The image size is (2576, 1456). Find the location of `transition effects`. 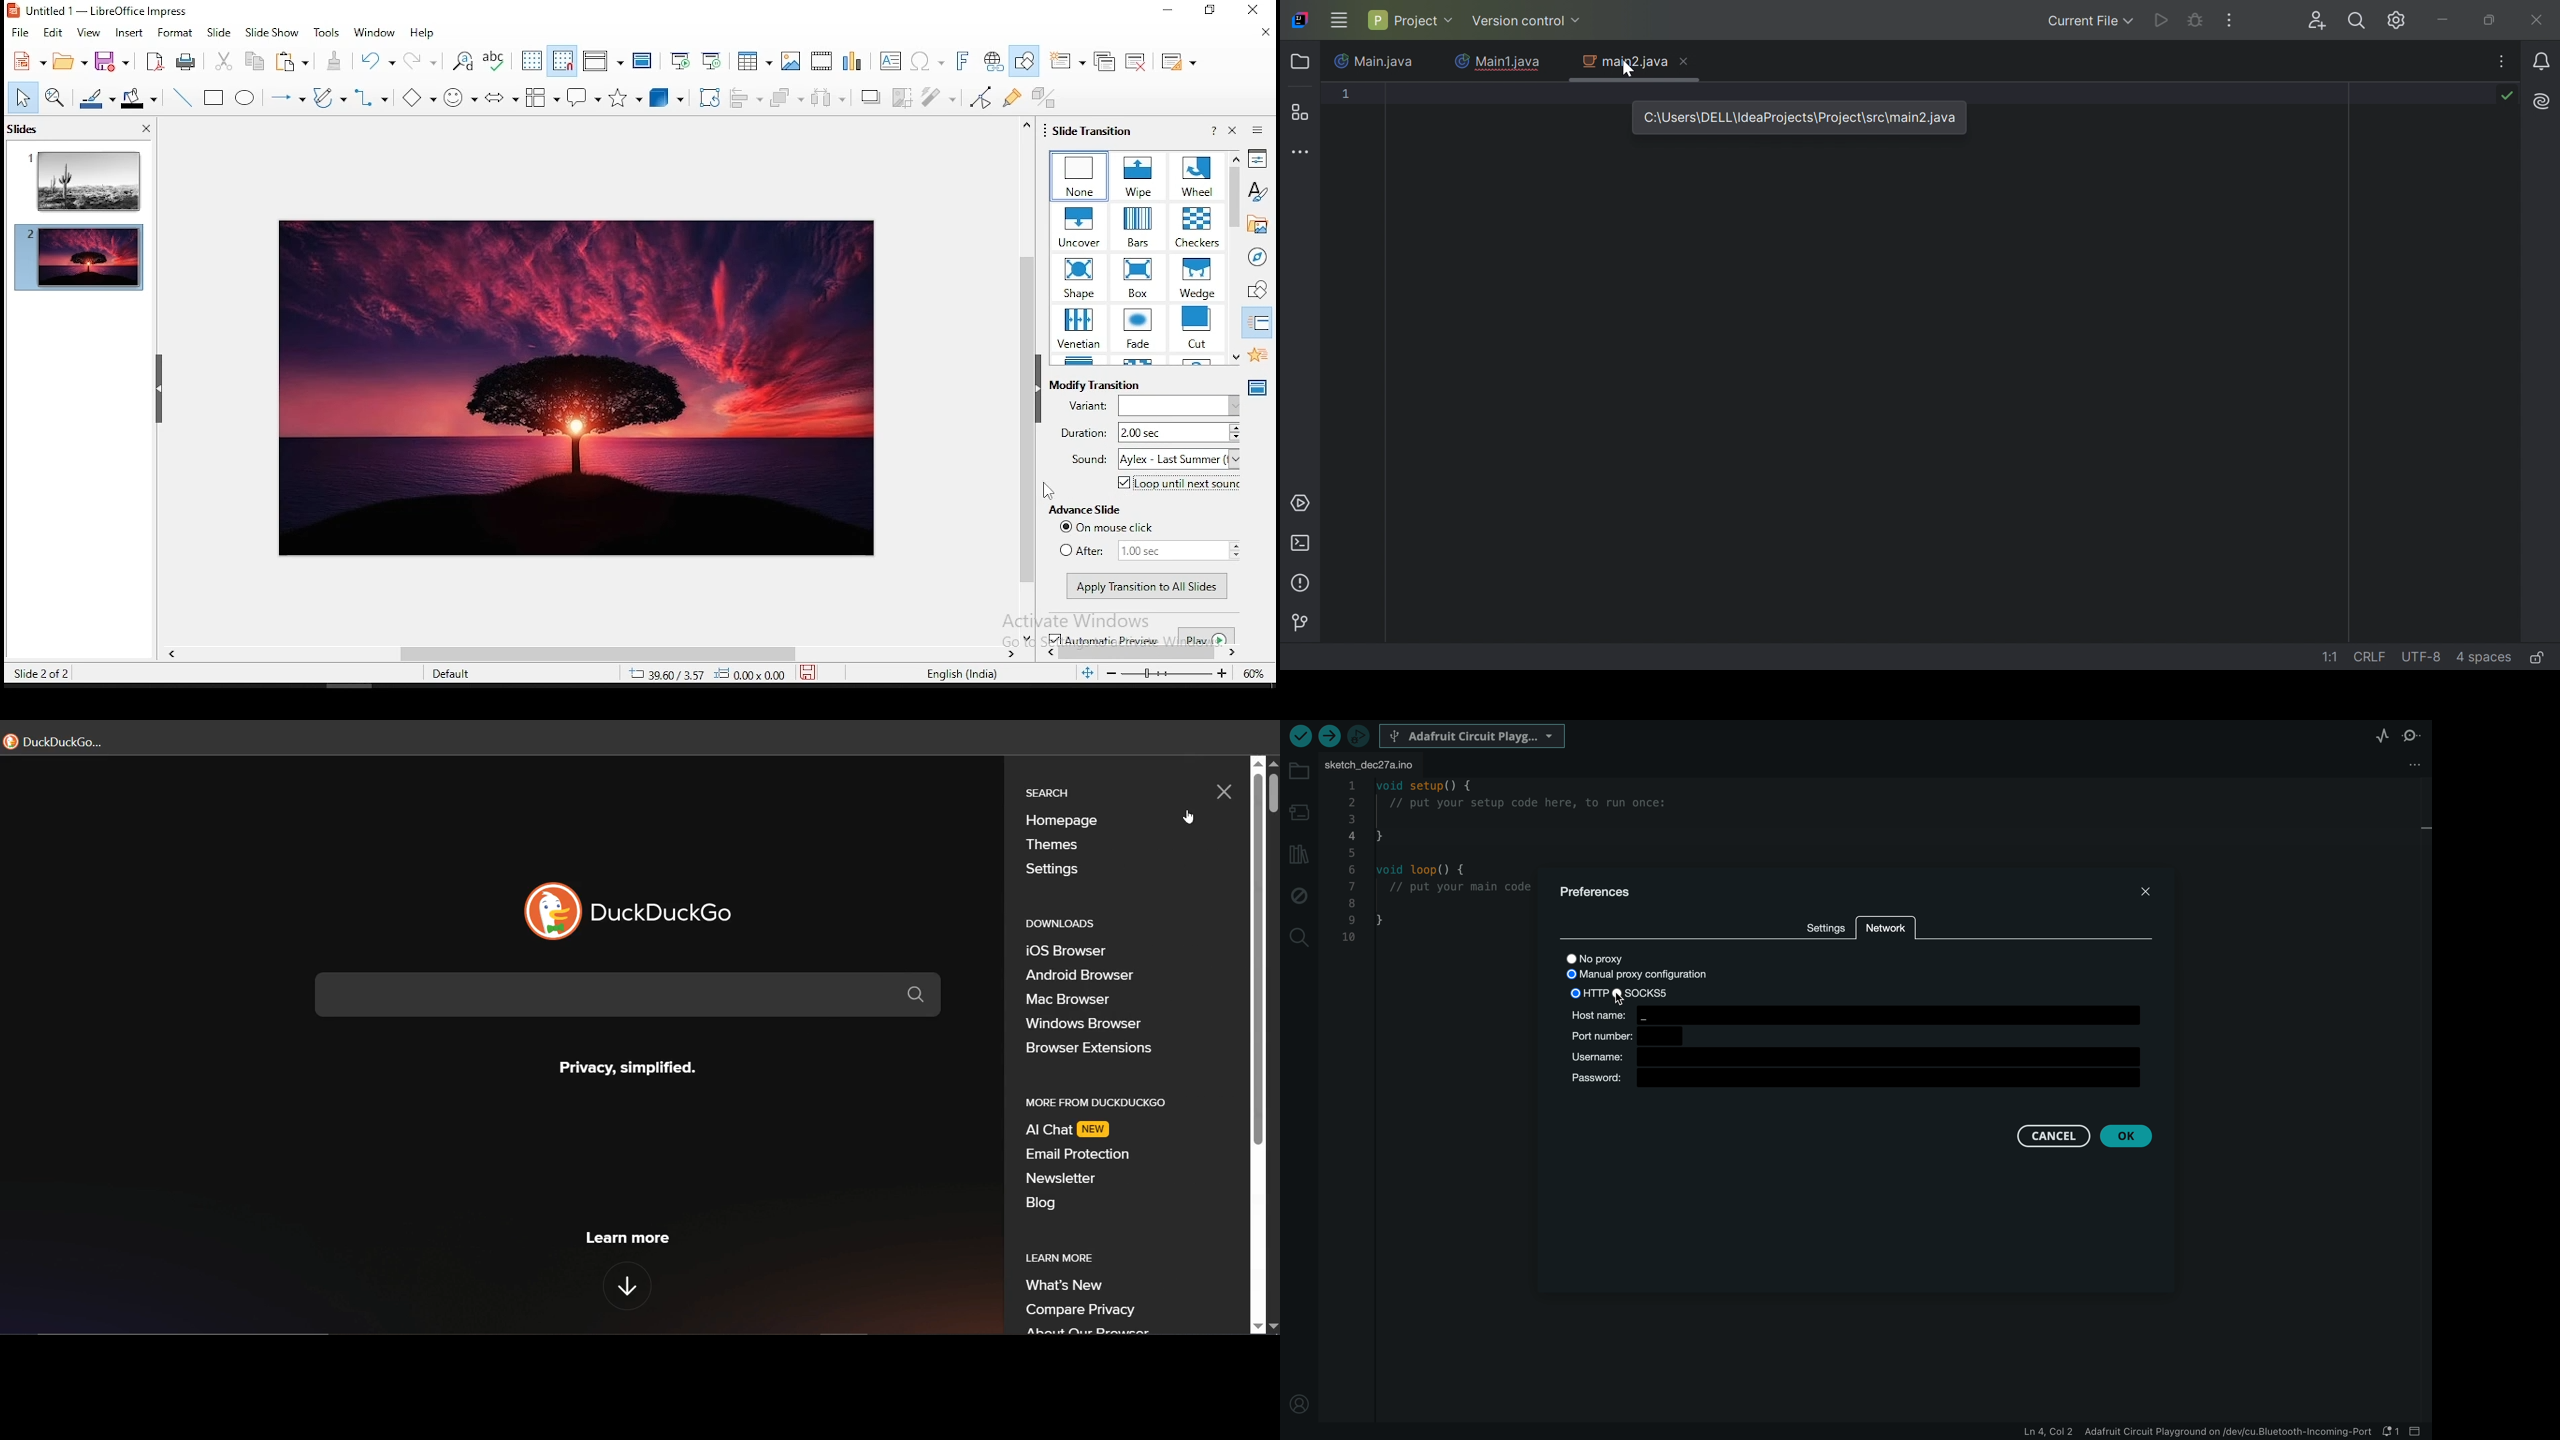

transition effects is located at coordinates (1080, 228).